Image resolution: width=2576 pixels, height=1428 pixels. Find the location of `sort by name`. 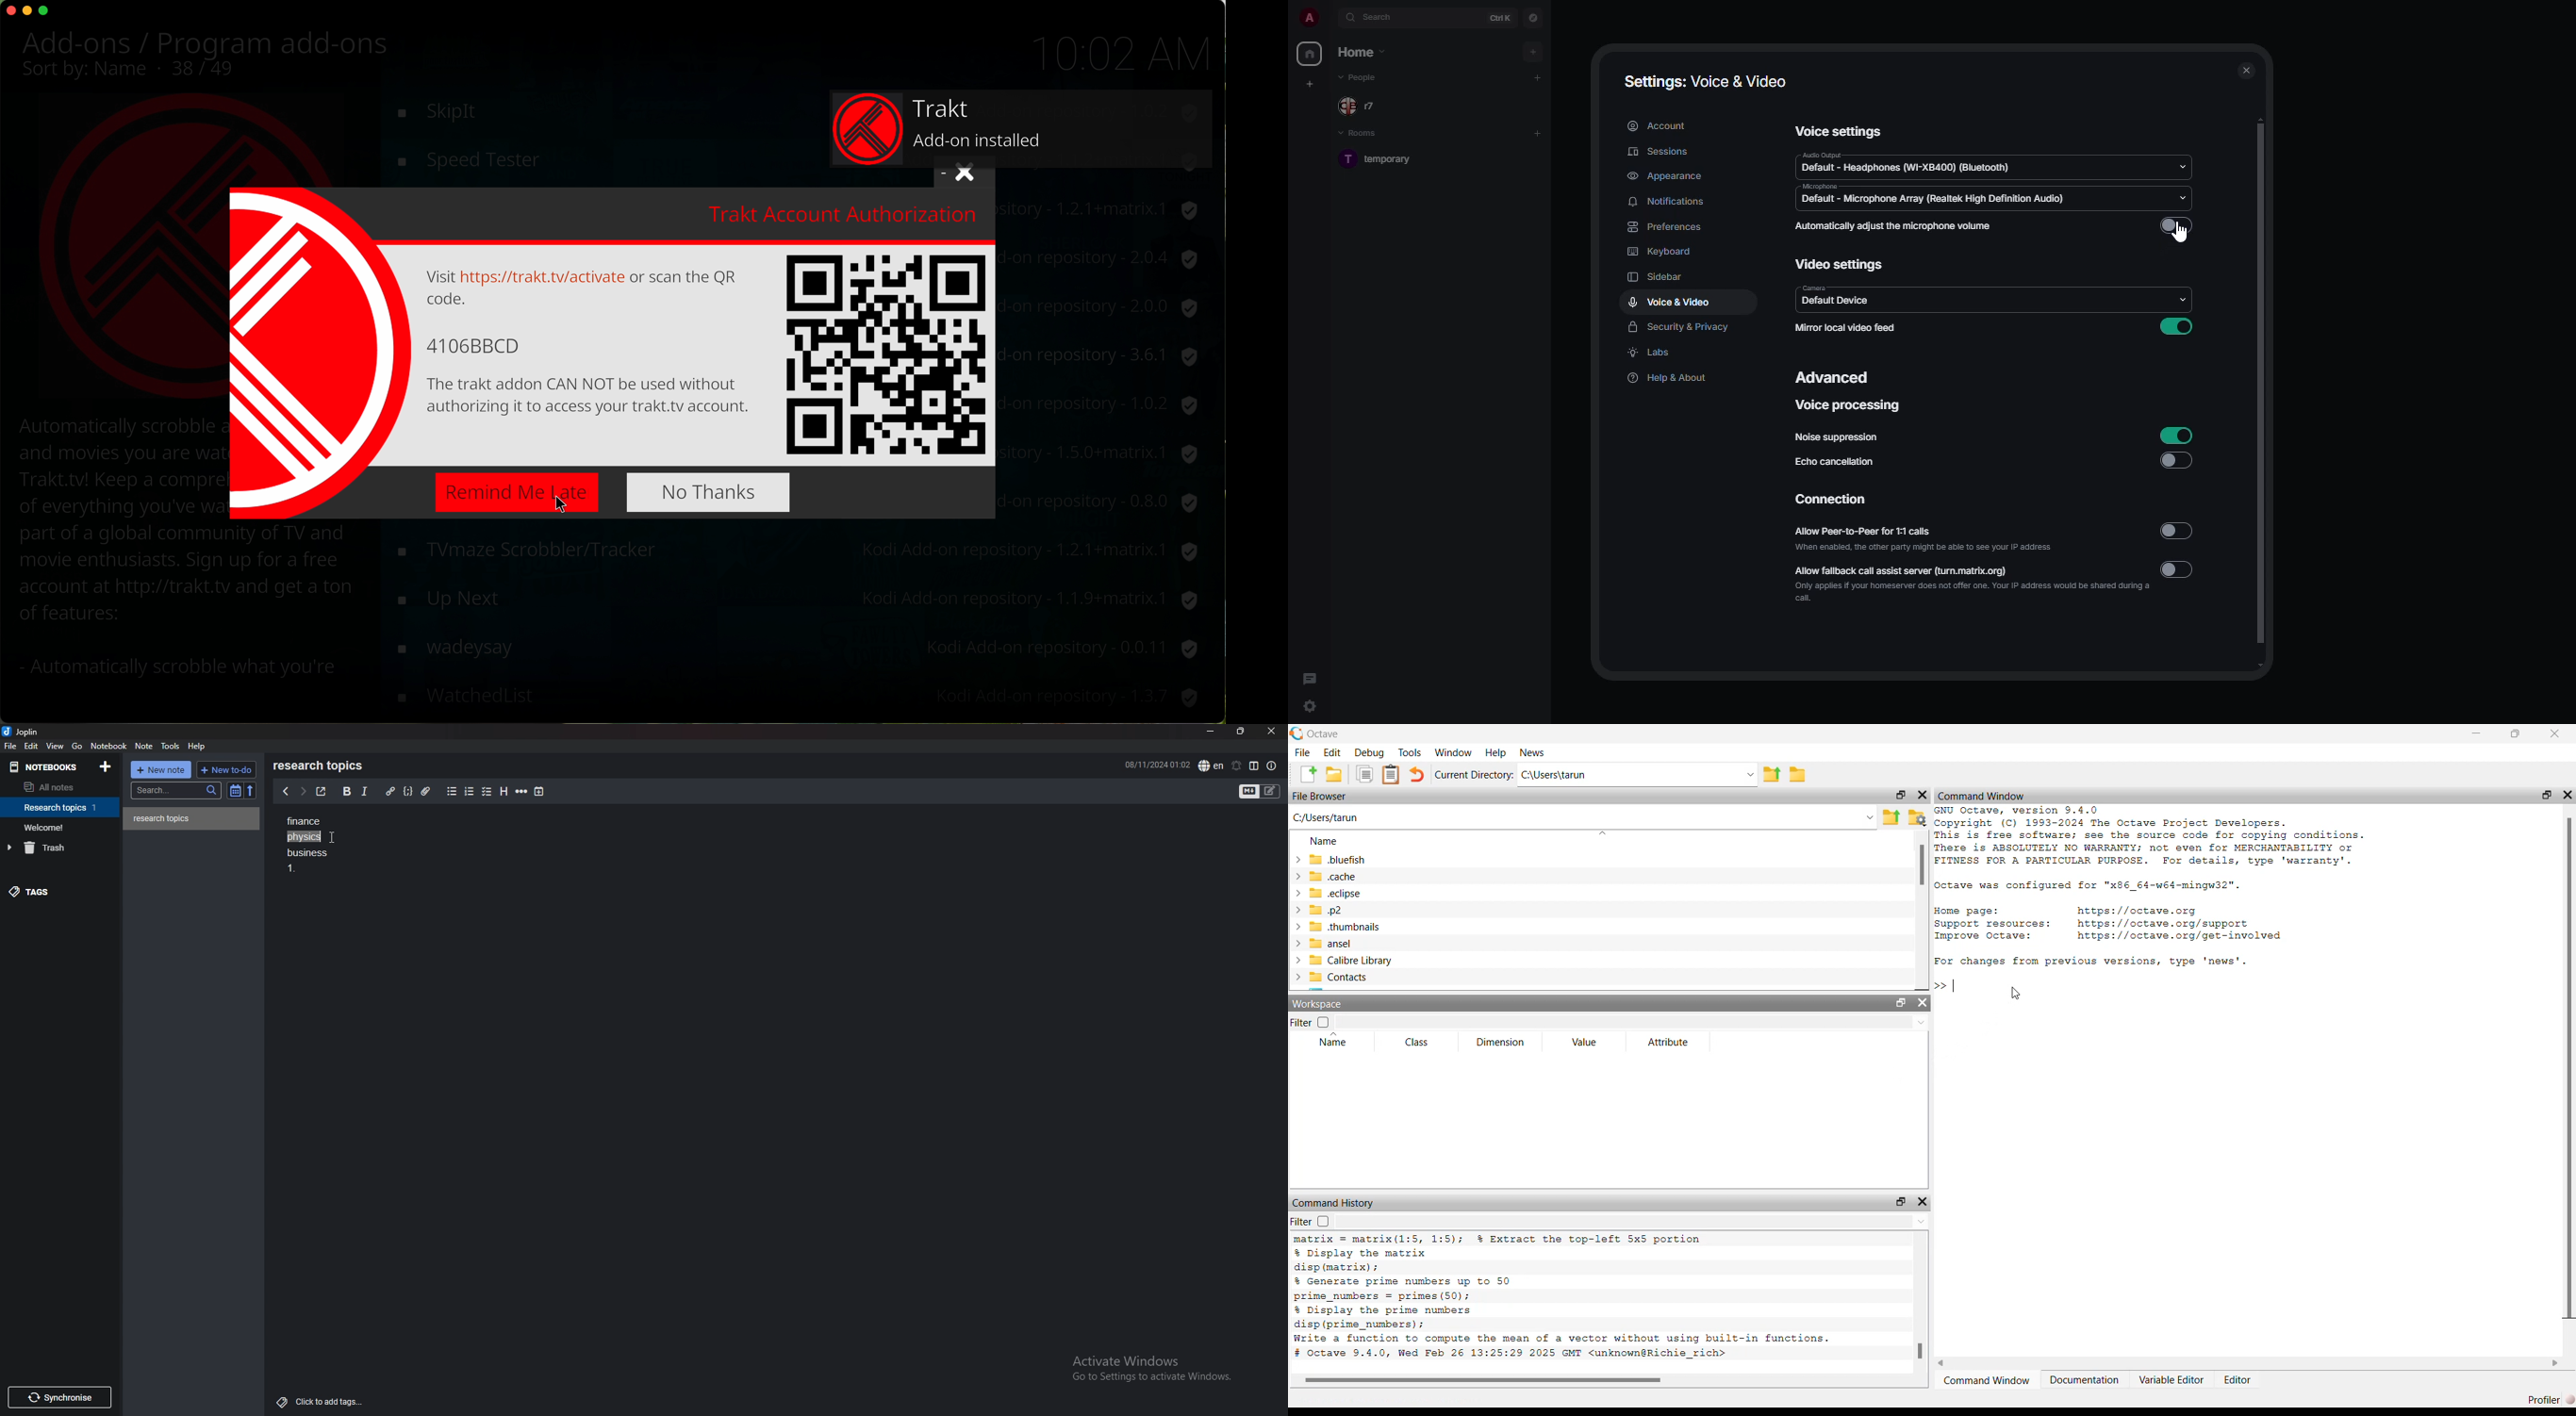

sort by name is located at coordinates (91, 73).